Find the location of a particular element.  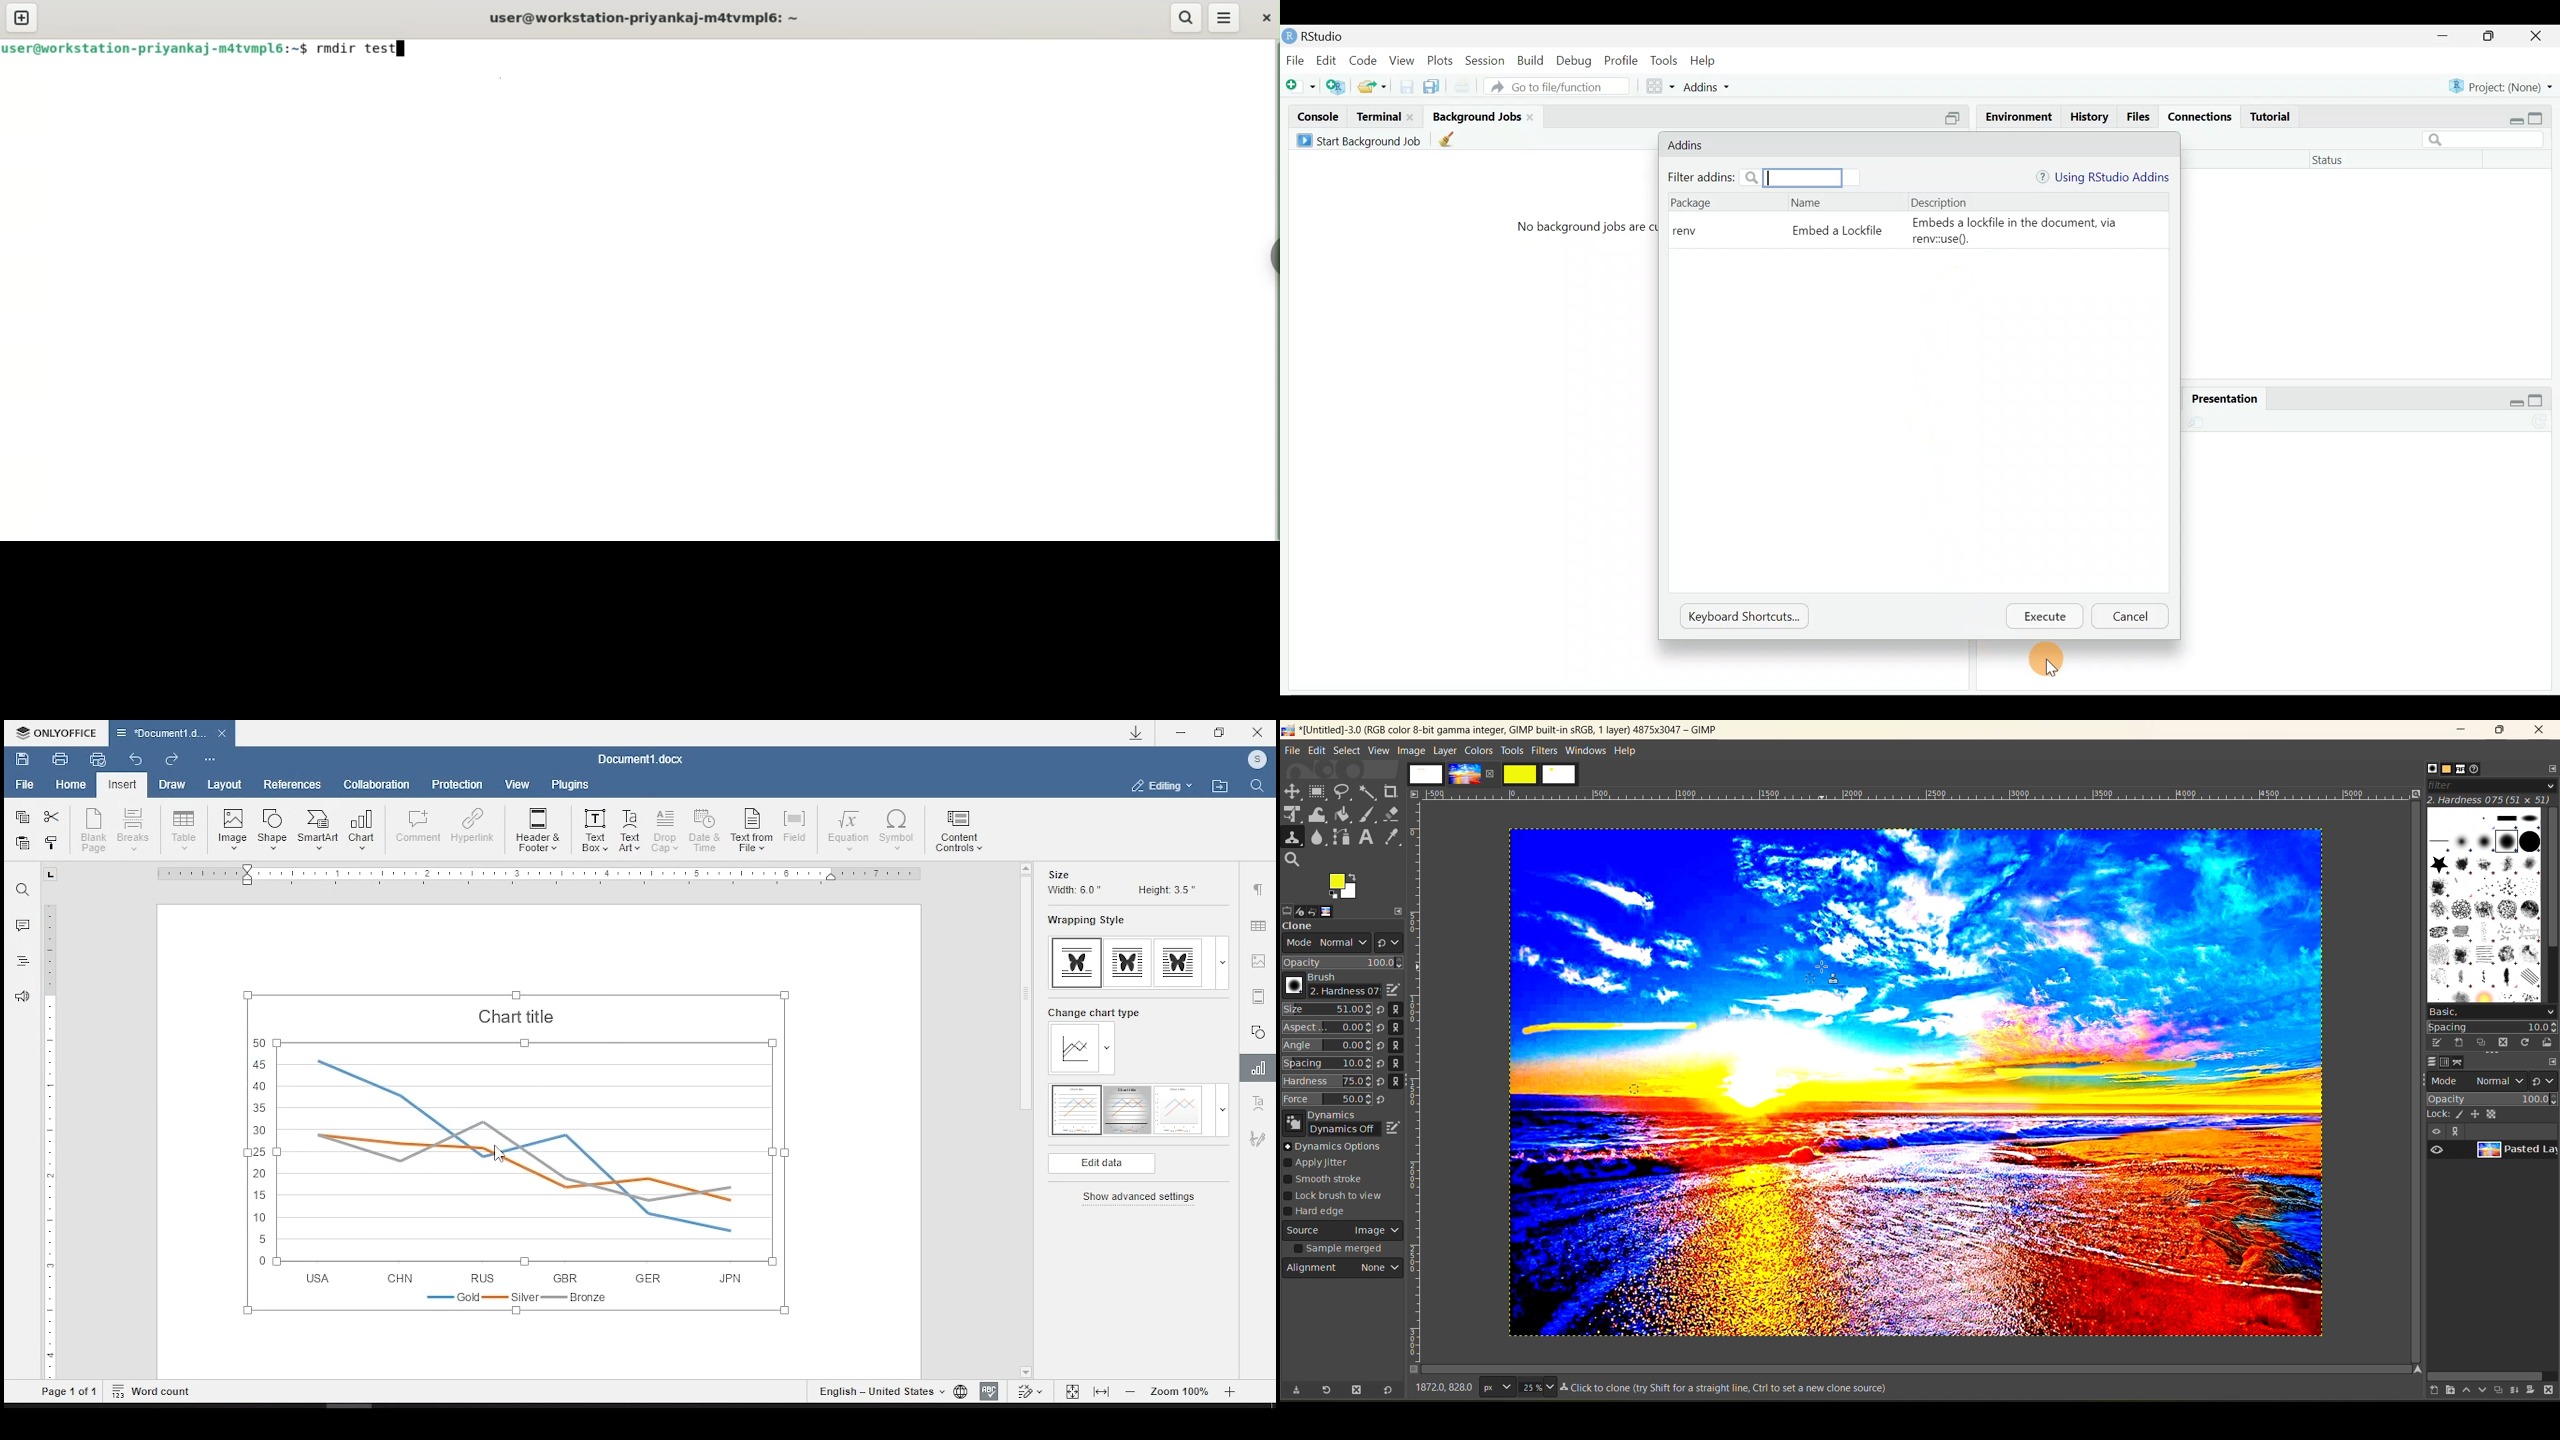

view is located at coordinates (1379, 751).